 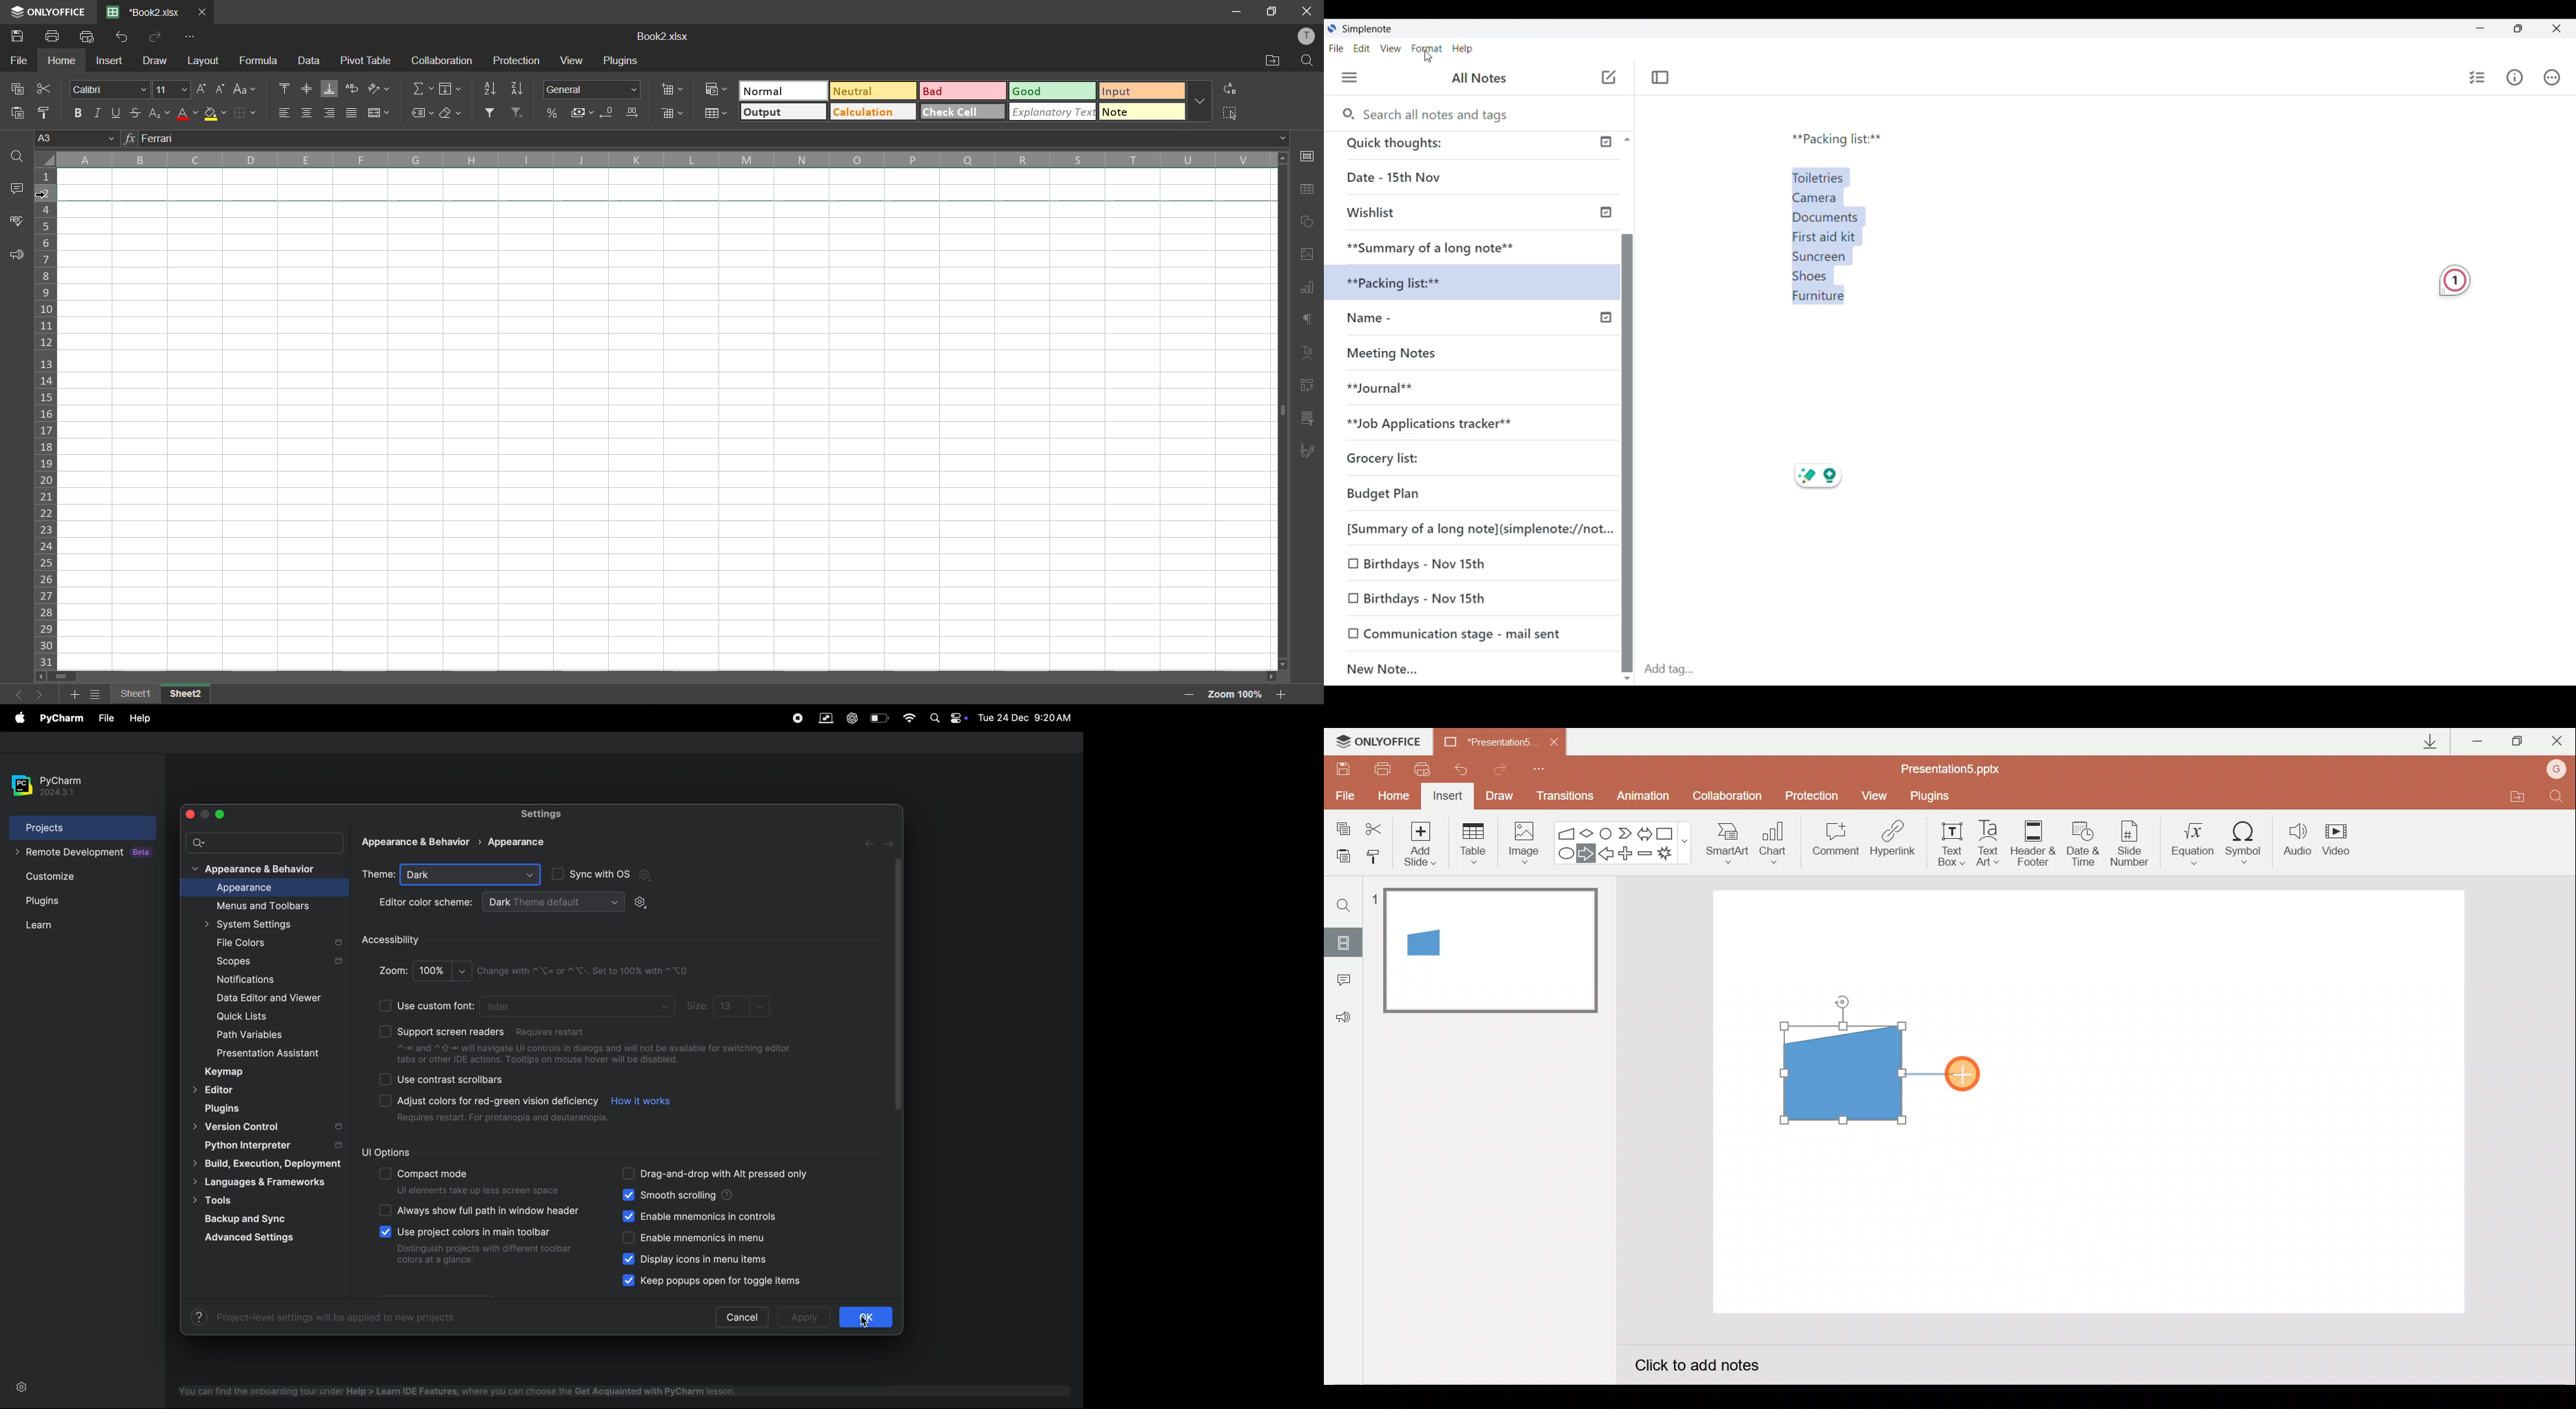 What do you see at coordinates (1308, 291) in the screenshot?
I see `charts` at bounding box center [1308, 291].